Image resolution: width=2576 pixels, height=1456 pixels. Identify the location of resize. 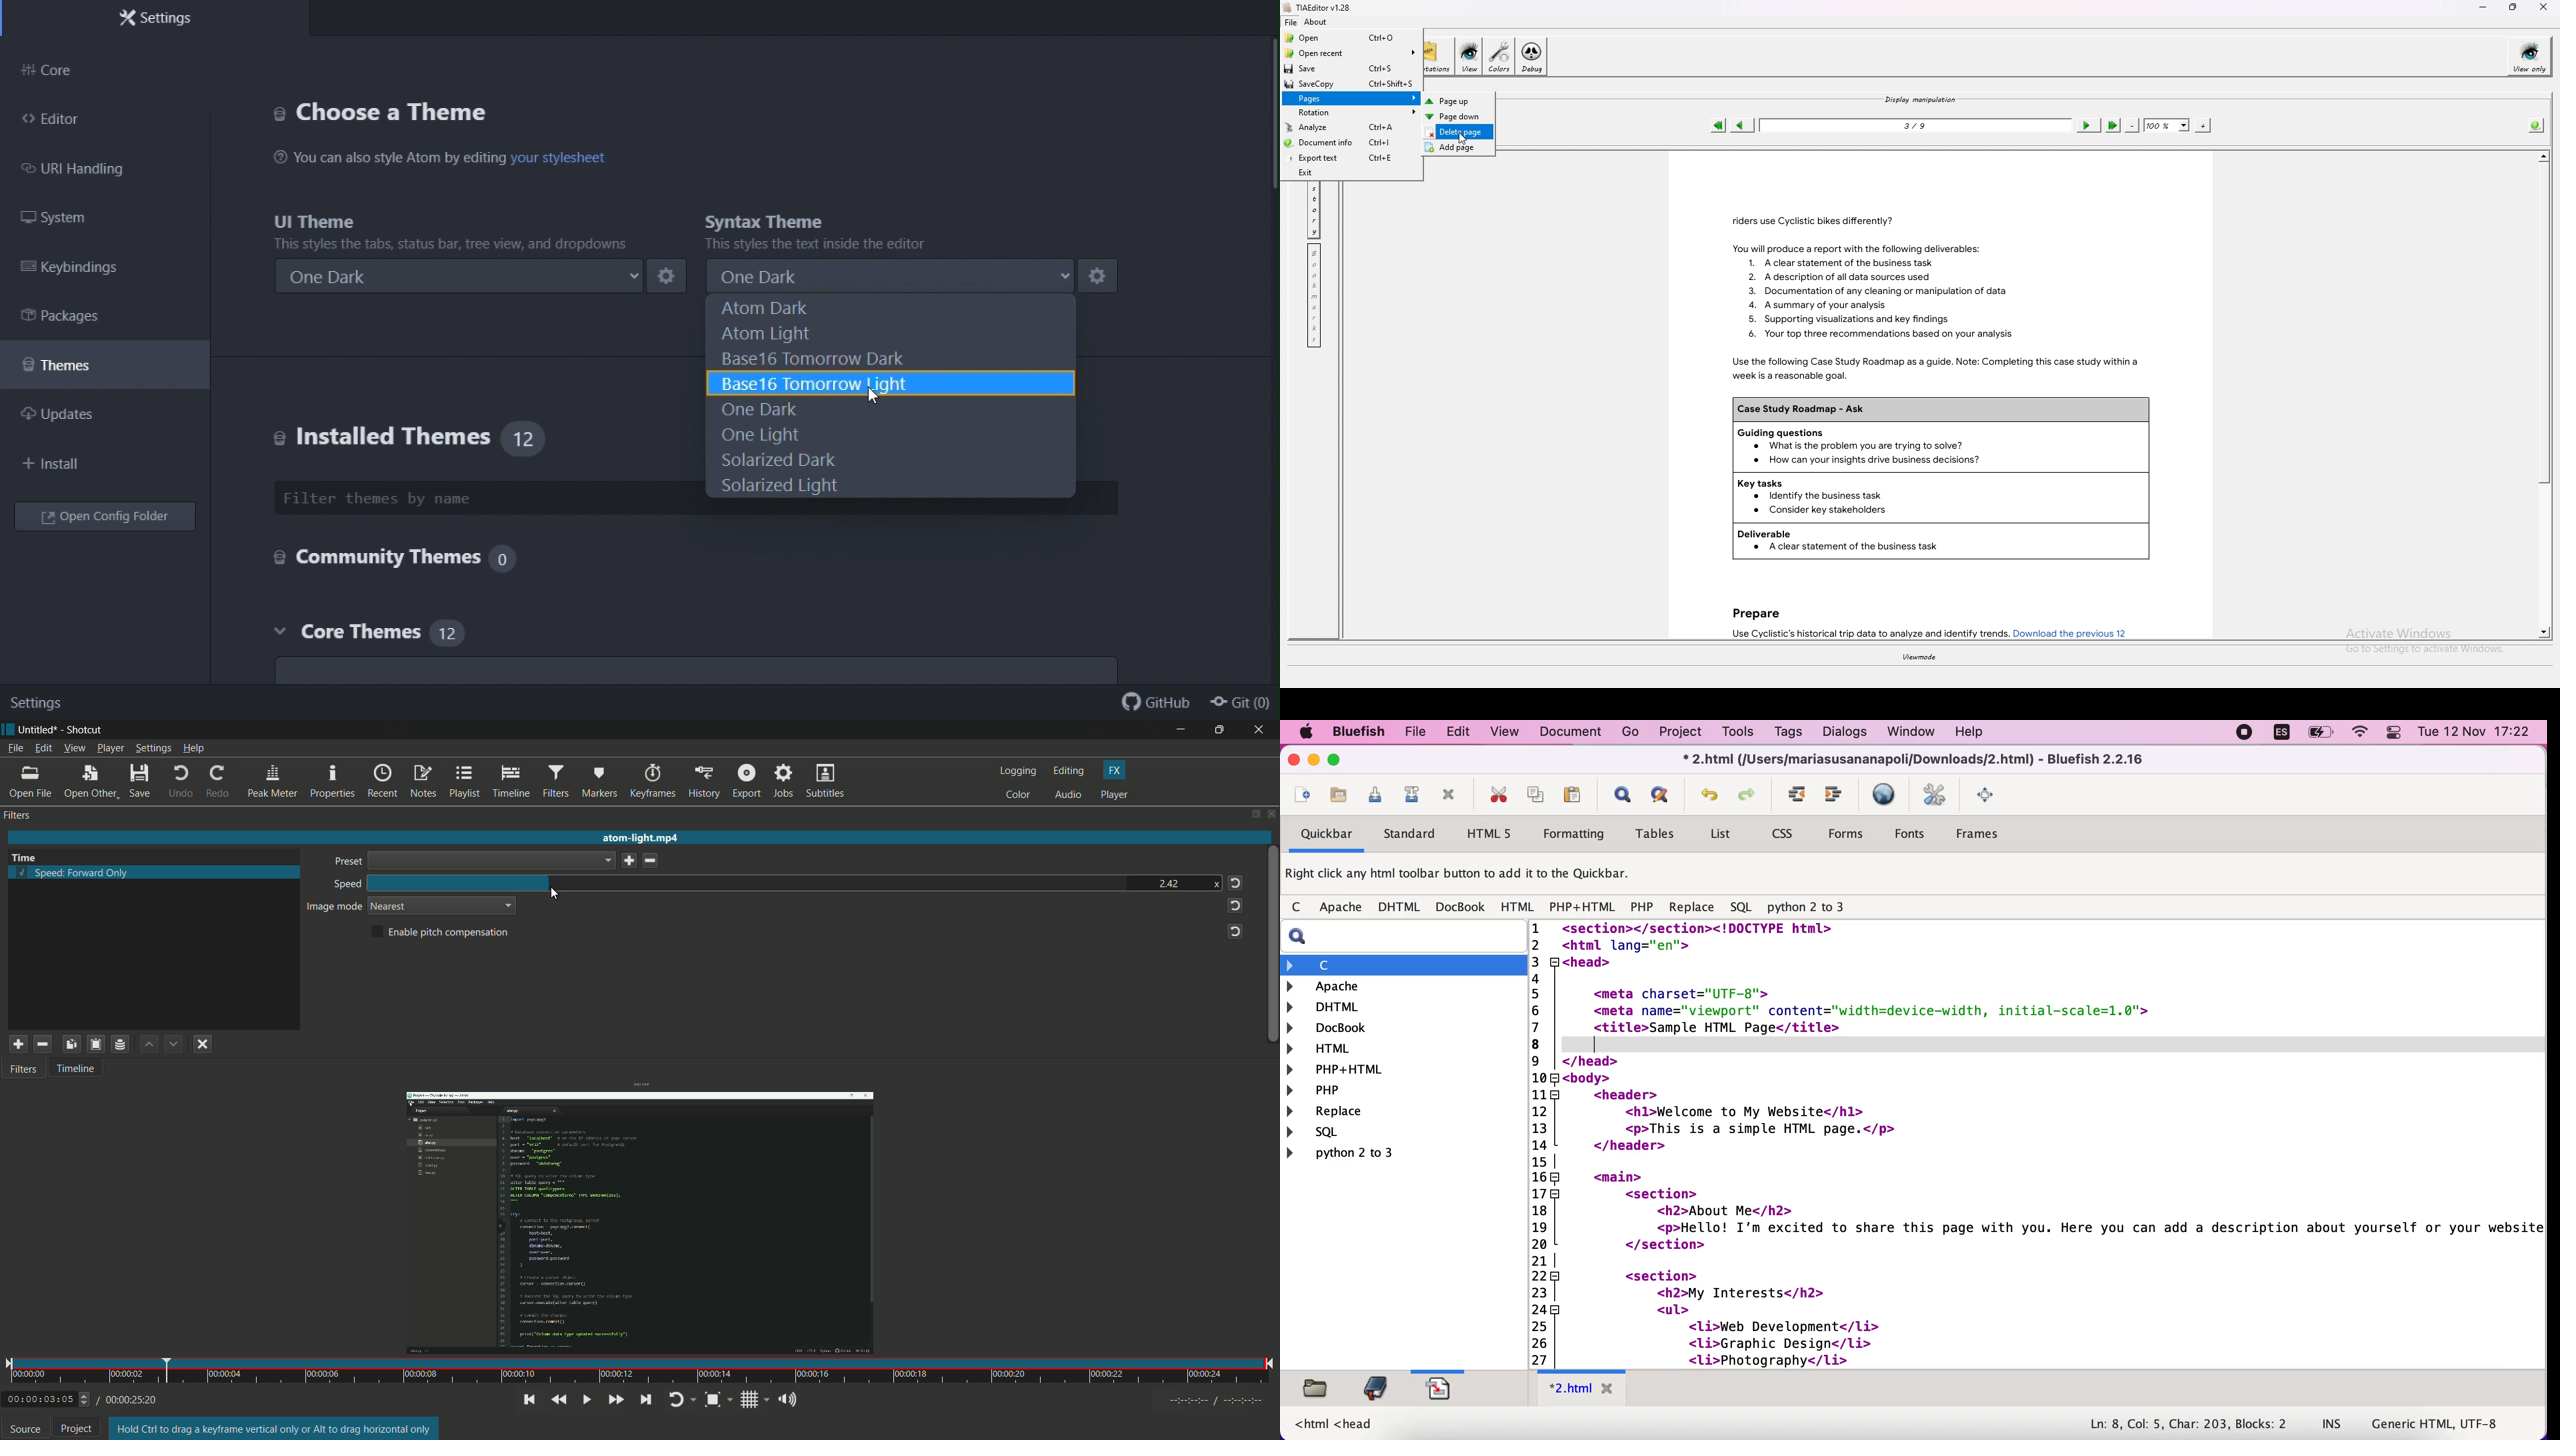
(2514, 7).